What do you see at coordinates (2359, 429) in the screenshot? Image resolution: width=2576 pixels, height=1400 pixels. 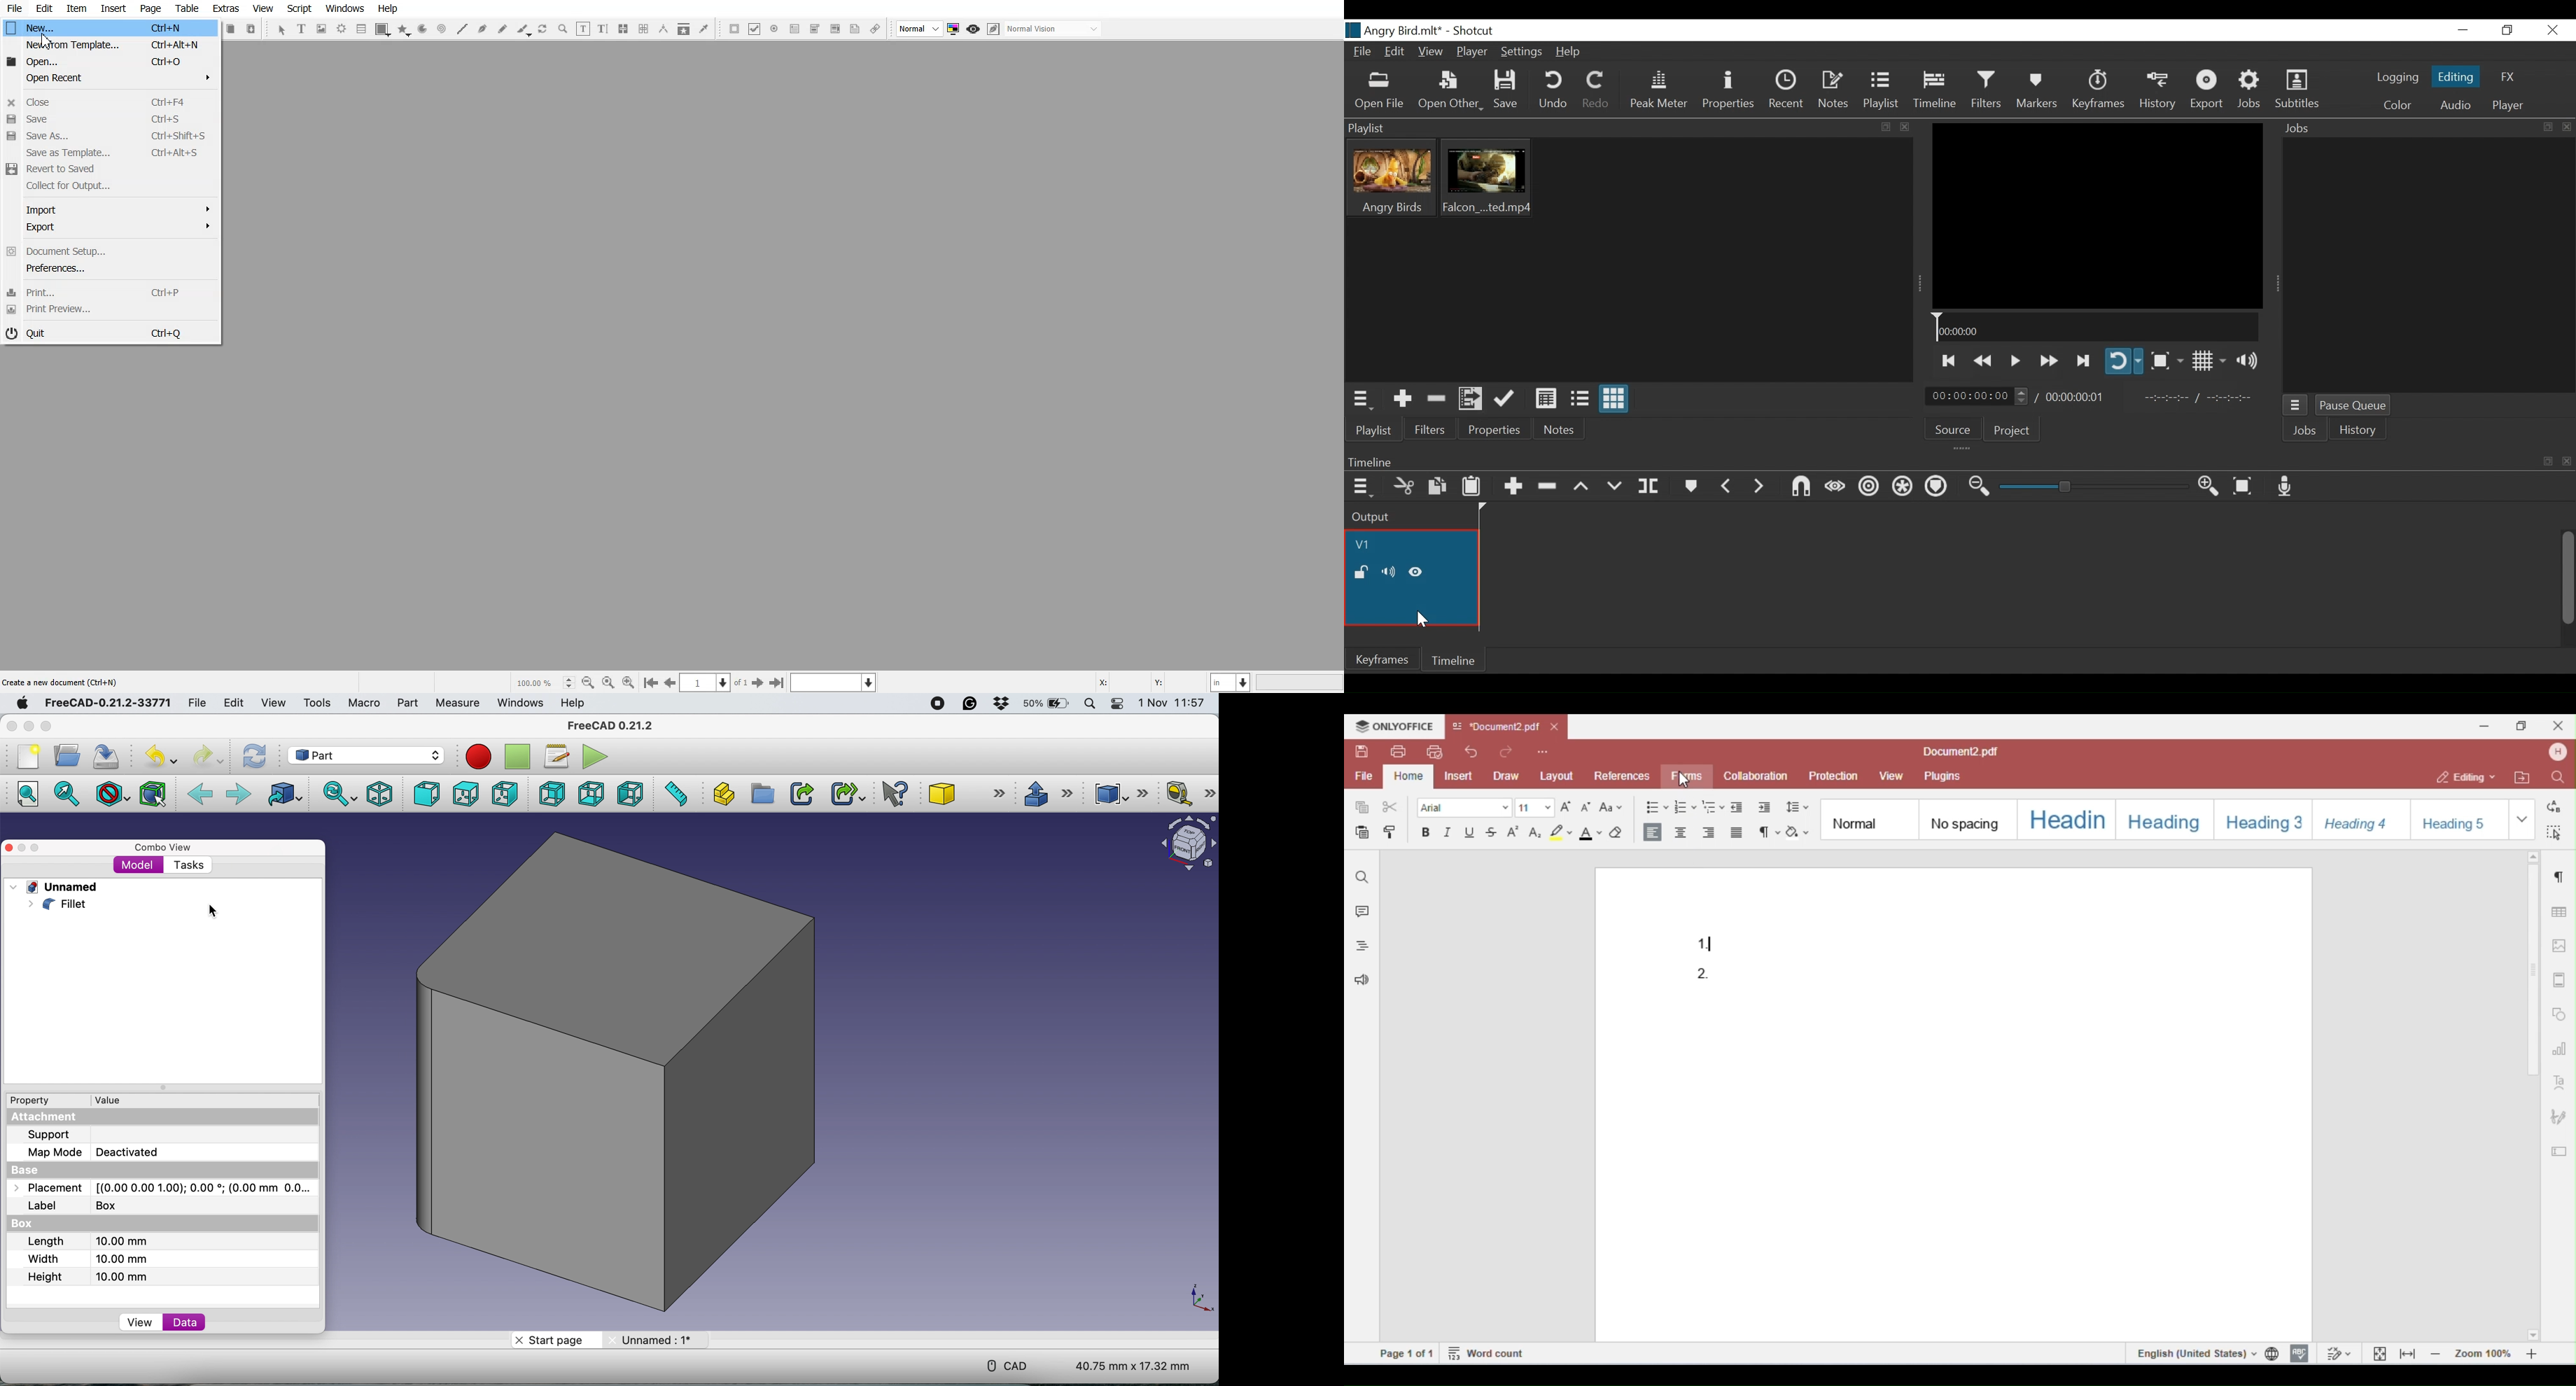 I see `istory` at bounding box center [2359, 429].